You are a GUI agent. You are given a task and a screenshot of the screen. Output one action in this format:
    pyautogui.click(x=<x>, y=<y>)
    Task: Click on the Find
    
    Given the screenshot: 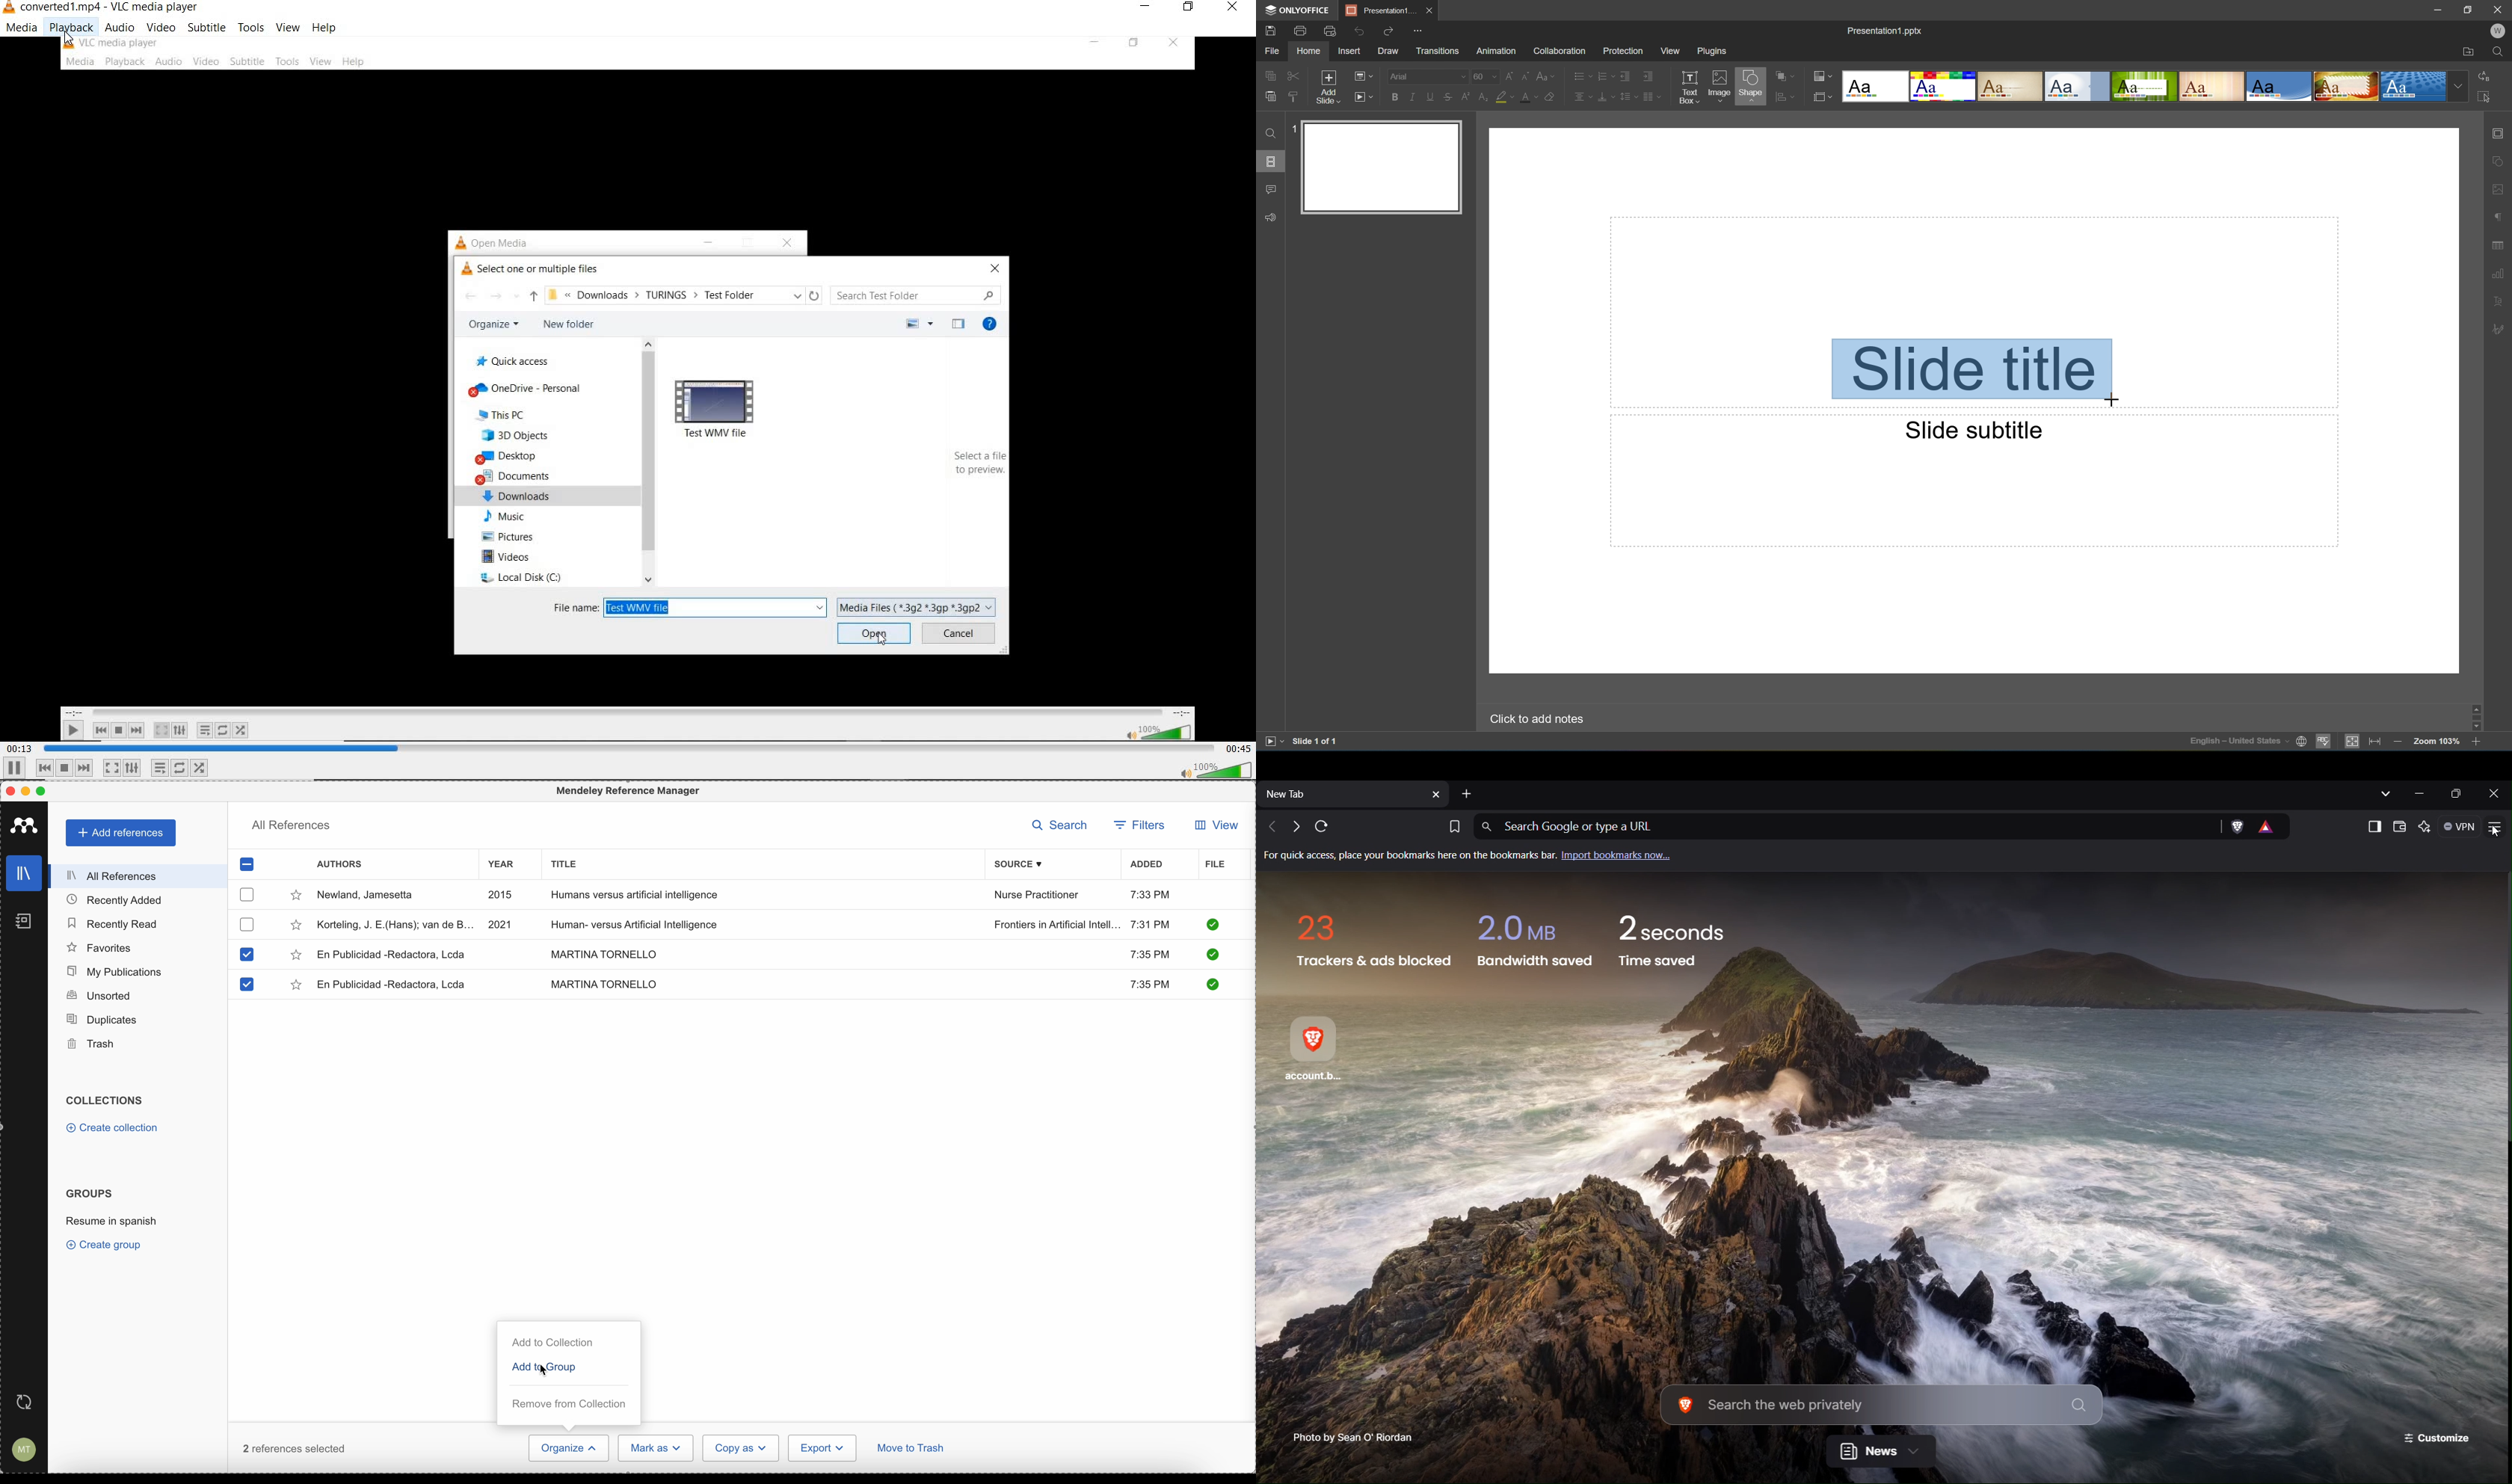 What is the action you would take?
    pyautogui.click(x=1269, y=133)
    